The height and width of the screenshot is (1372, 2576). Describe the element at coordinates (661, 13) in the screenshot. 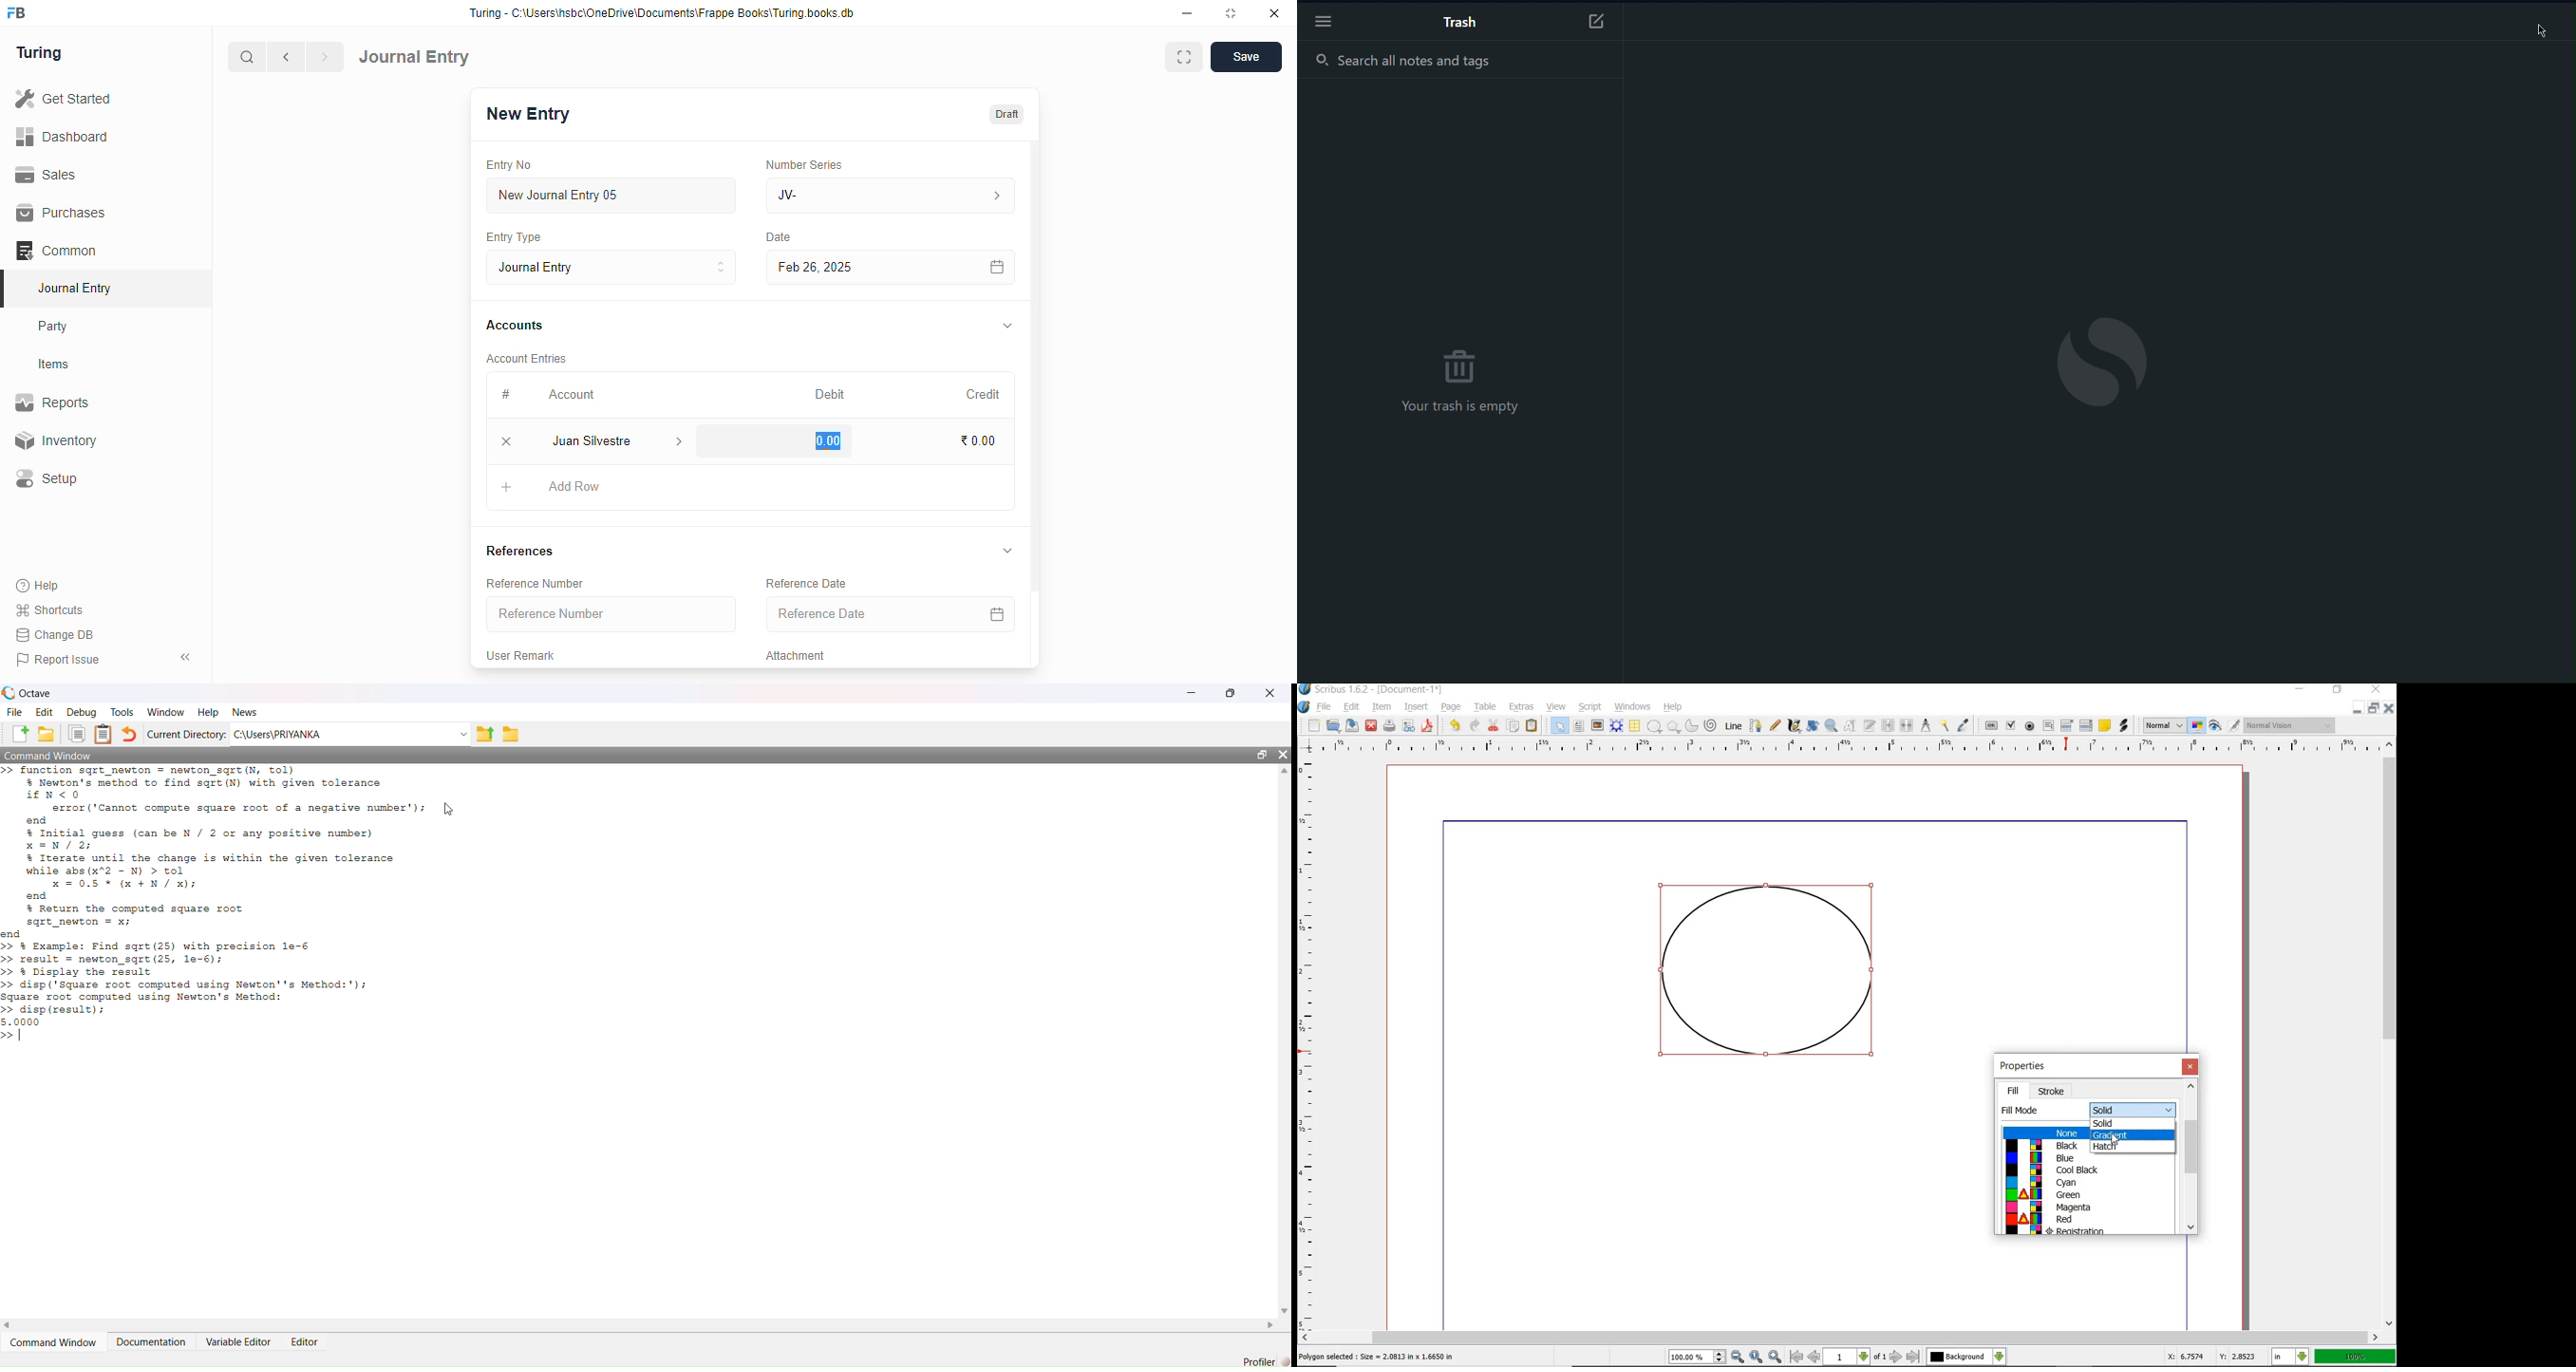

I see `Turing - C:\Users\hsbc\OneDrive\Documents\Frappe Books\Turing books.db` at that location.